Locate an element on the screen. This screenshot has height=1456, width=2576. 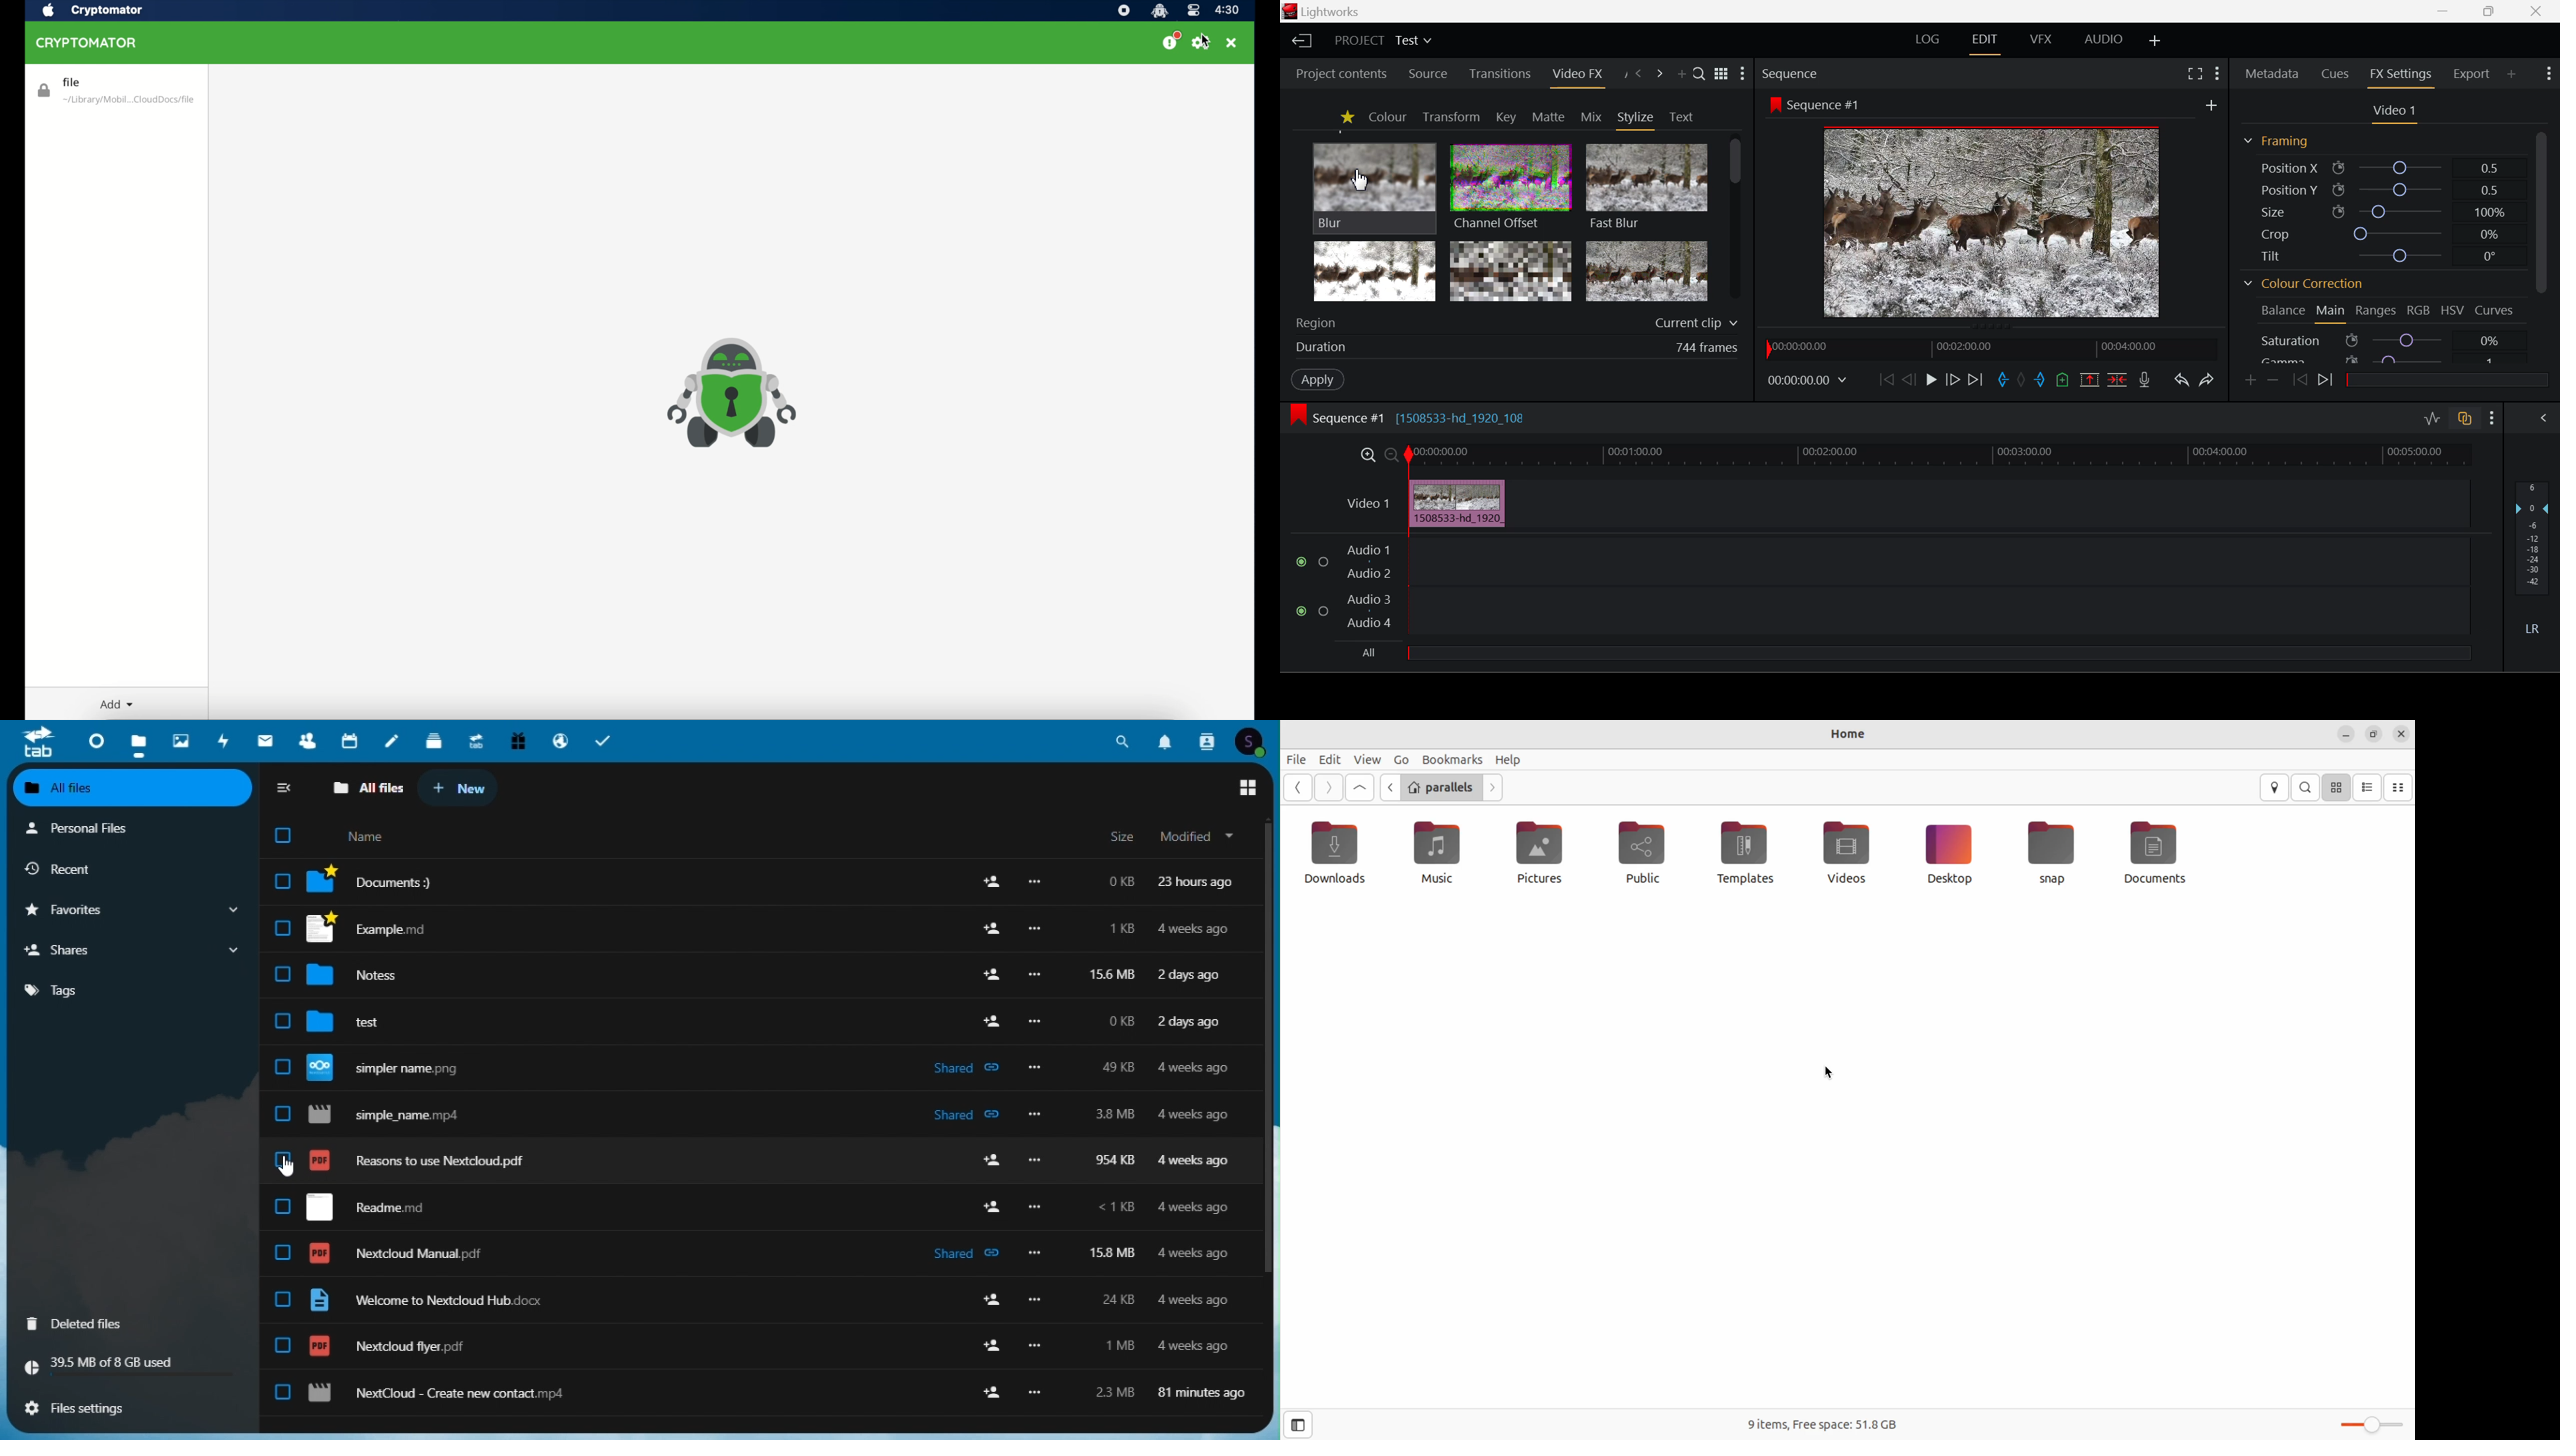
more options is located at coordinates (1036, 882).